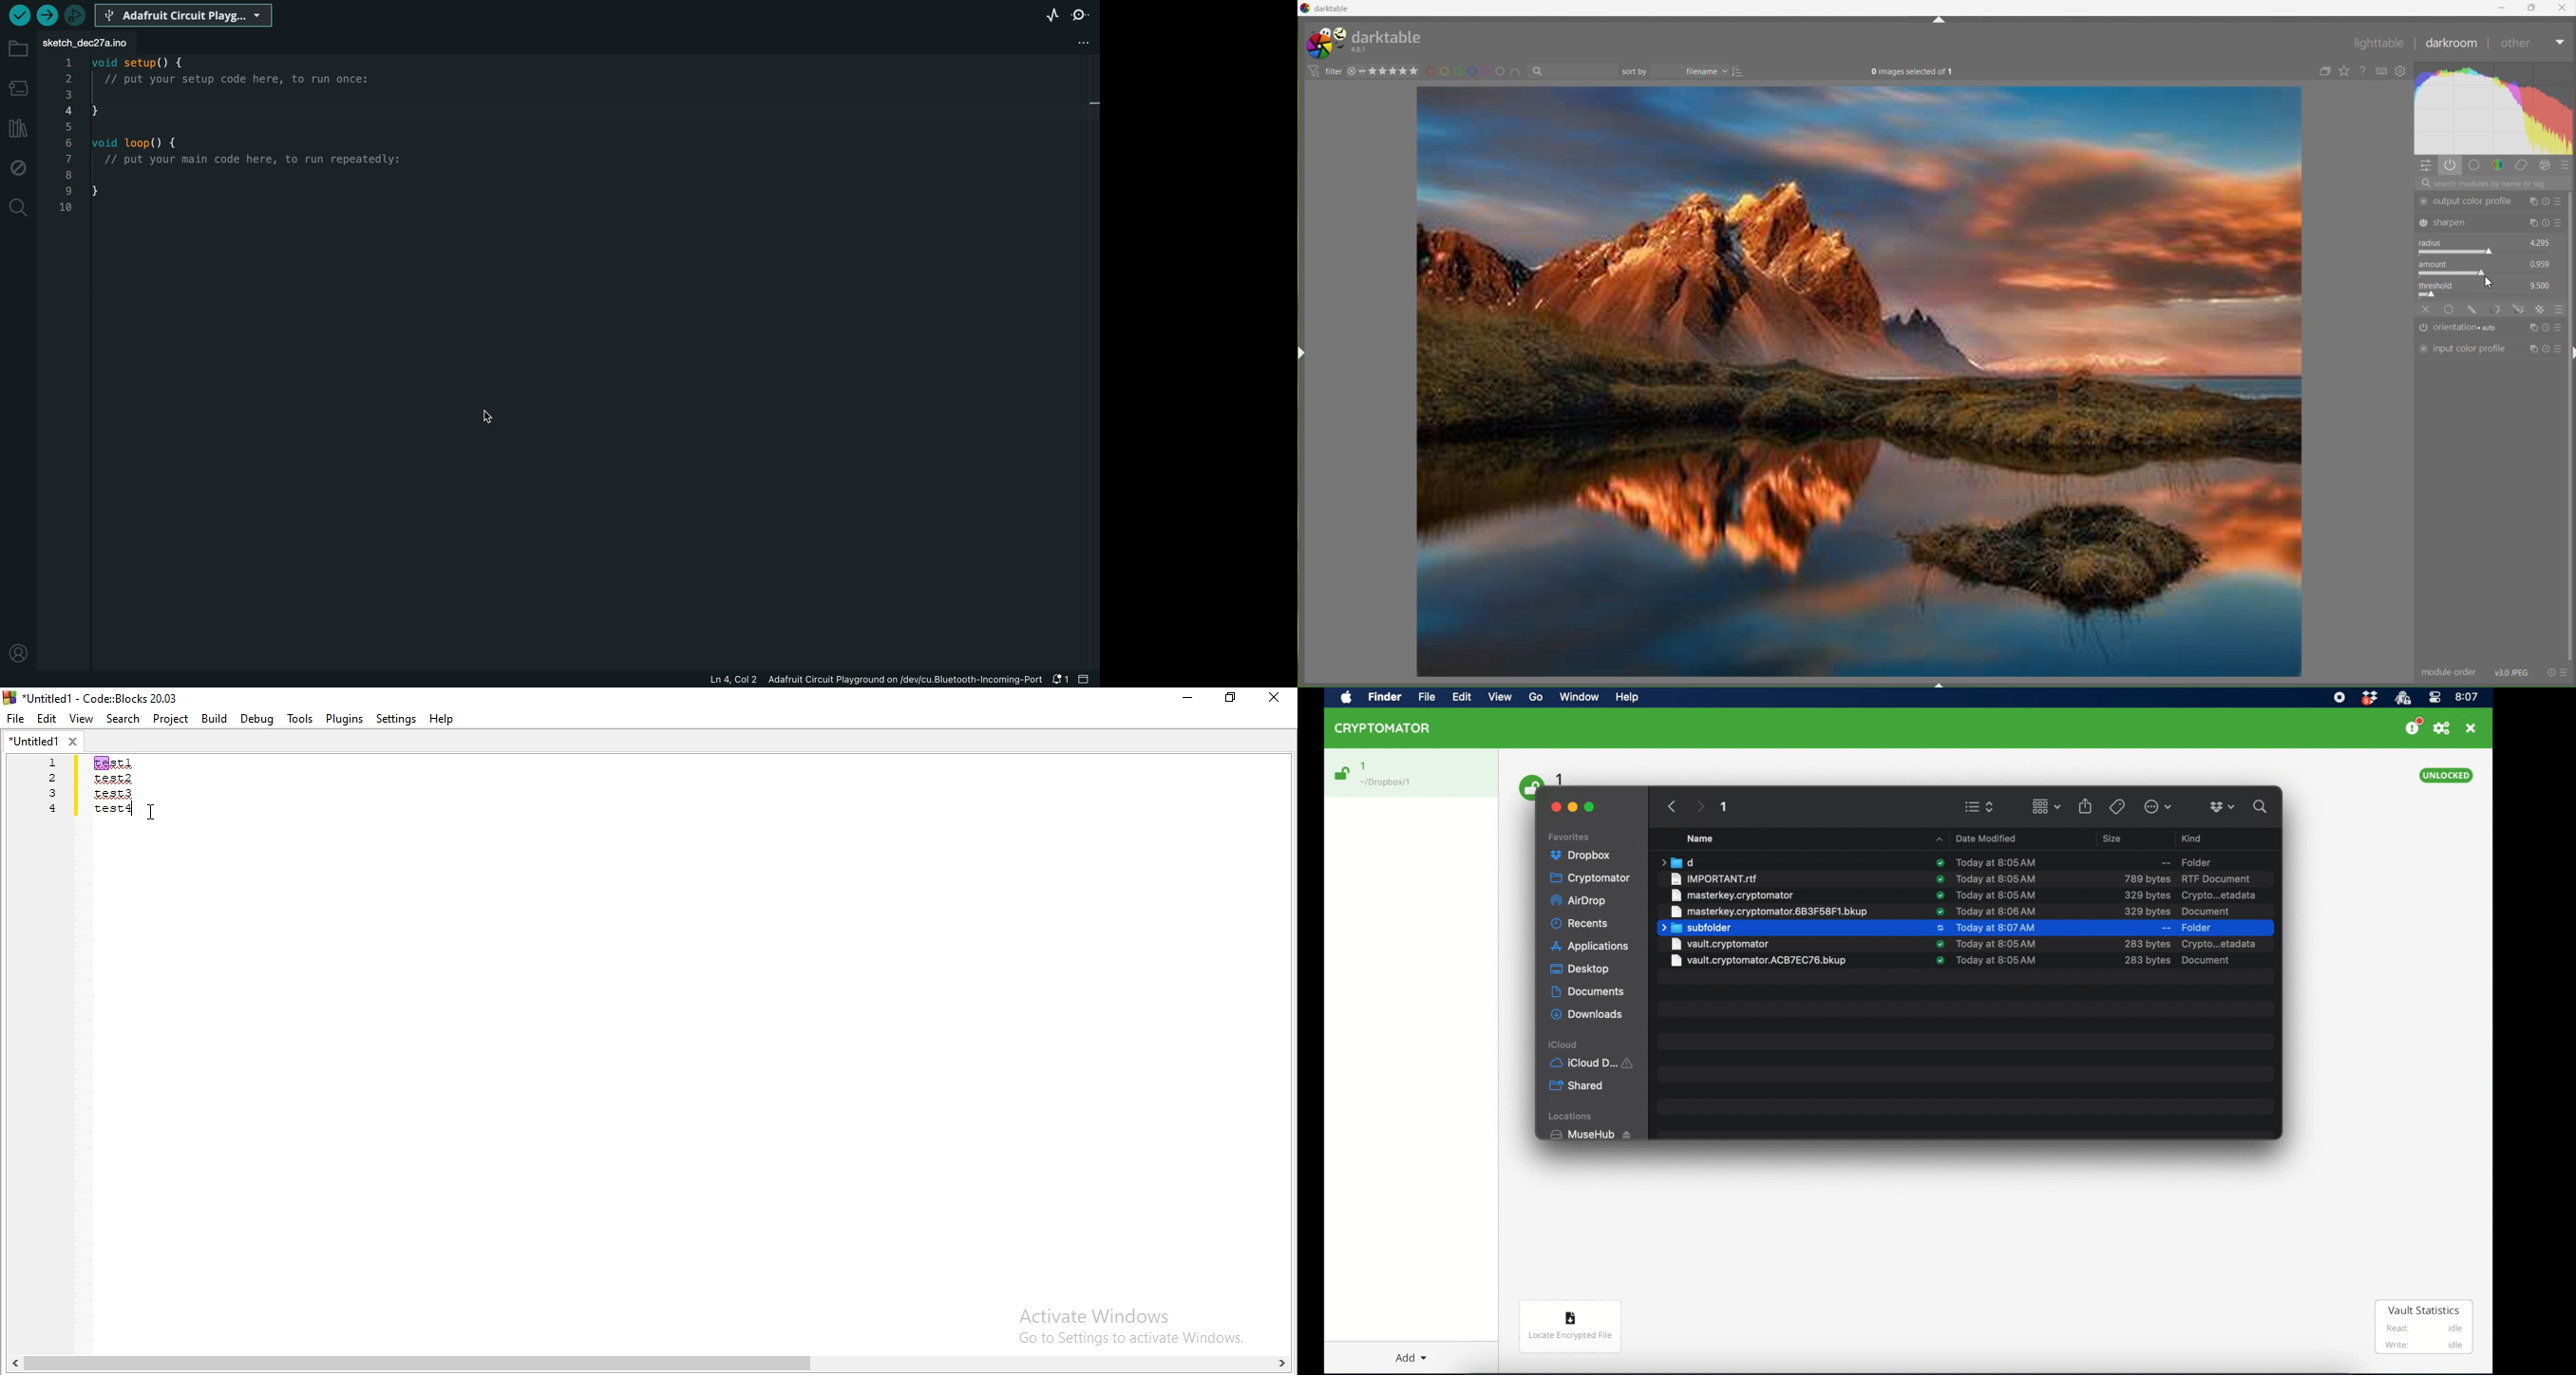 Image resolution: width=2576 pixels, height=1400 pixels. I want to click on file tab, so click(91, 44).